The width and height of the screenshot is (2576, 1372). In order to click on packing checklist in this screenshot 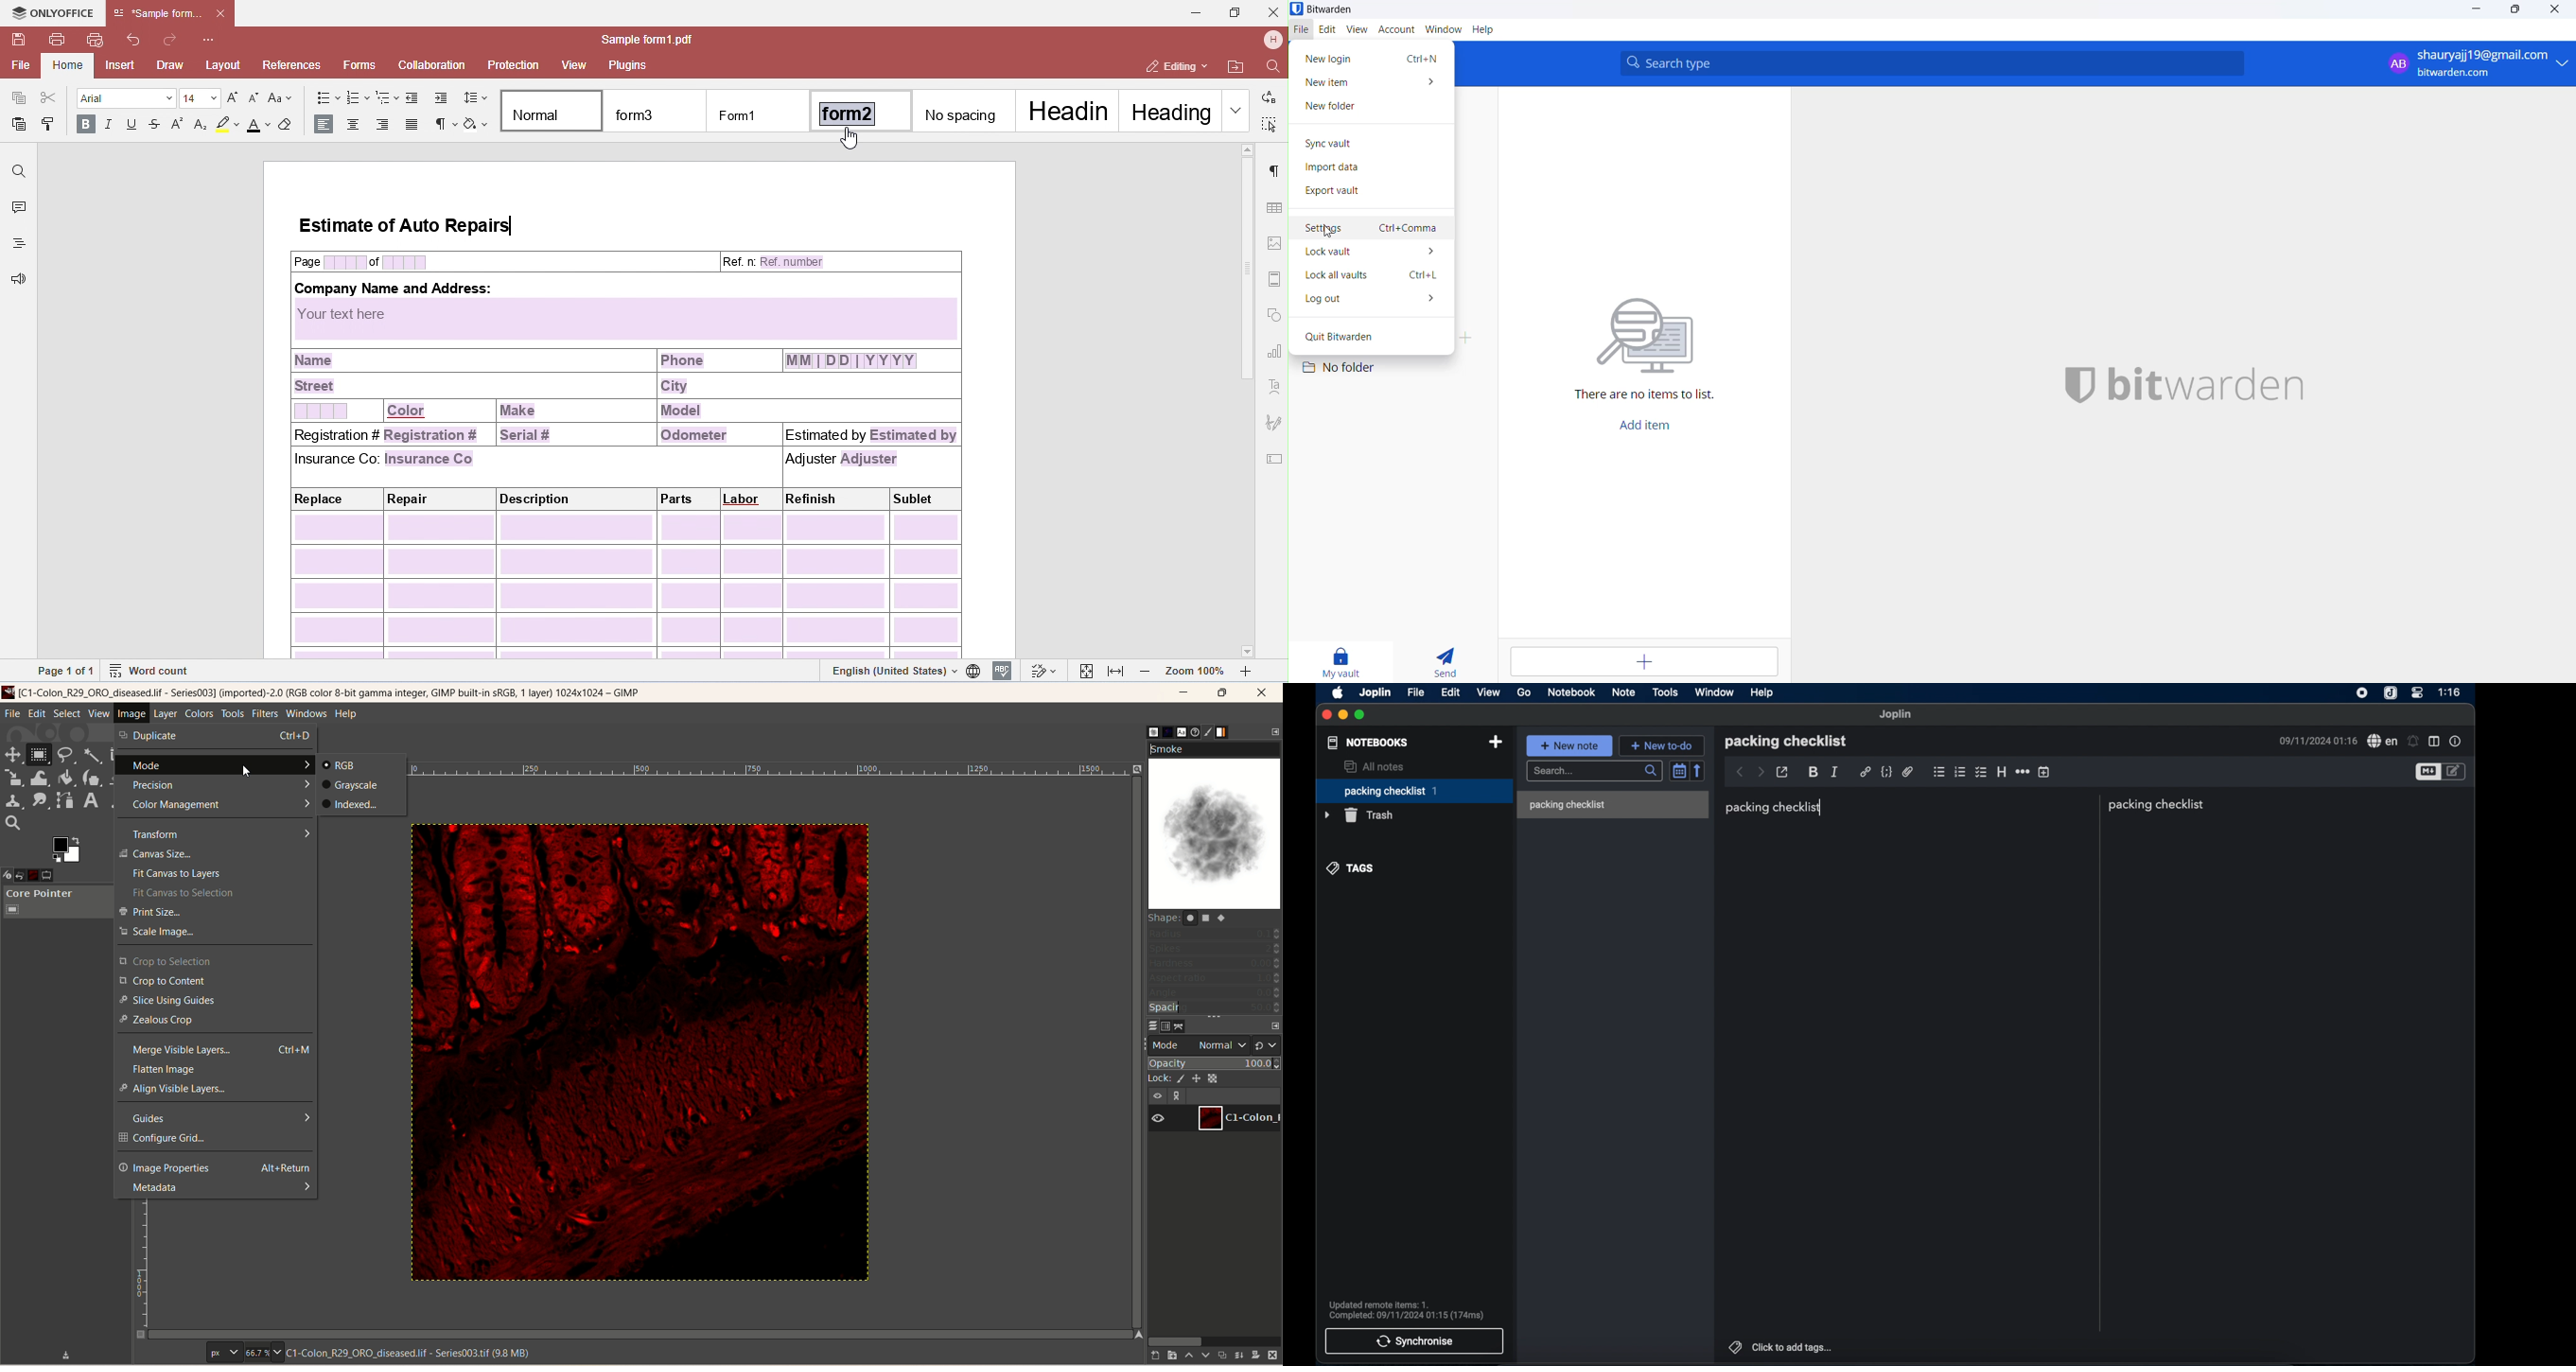, I will do `click(1774, 808)`.